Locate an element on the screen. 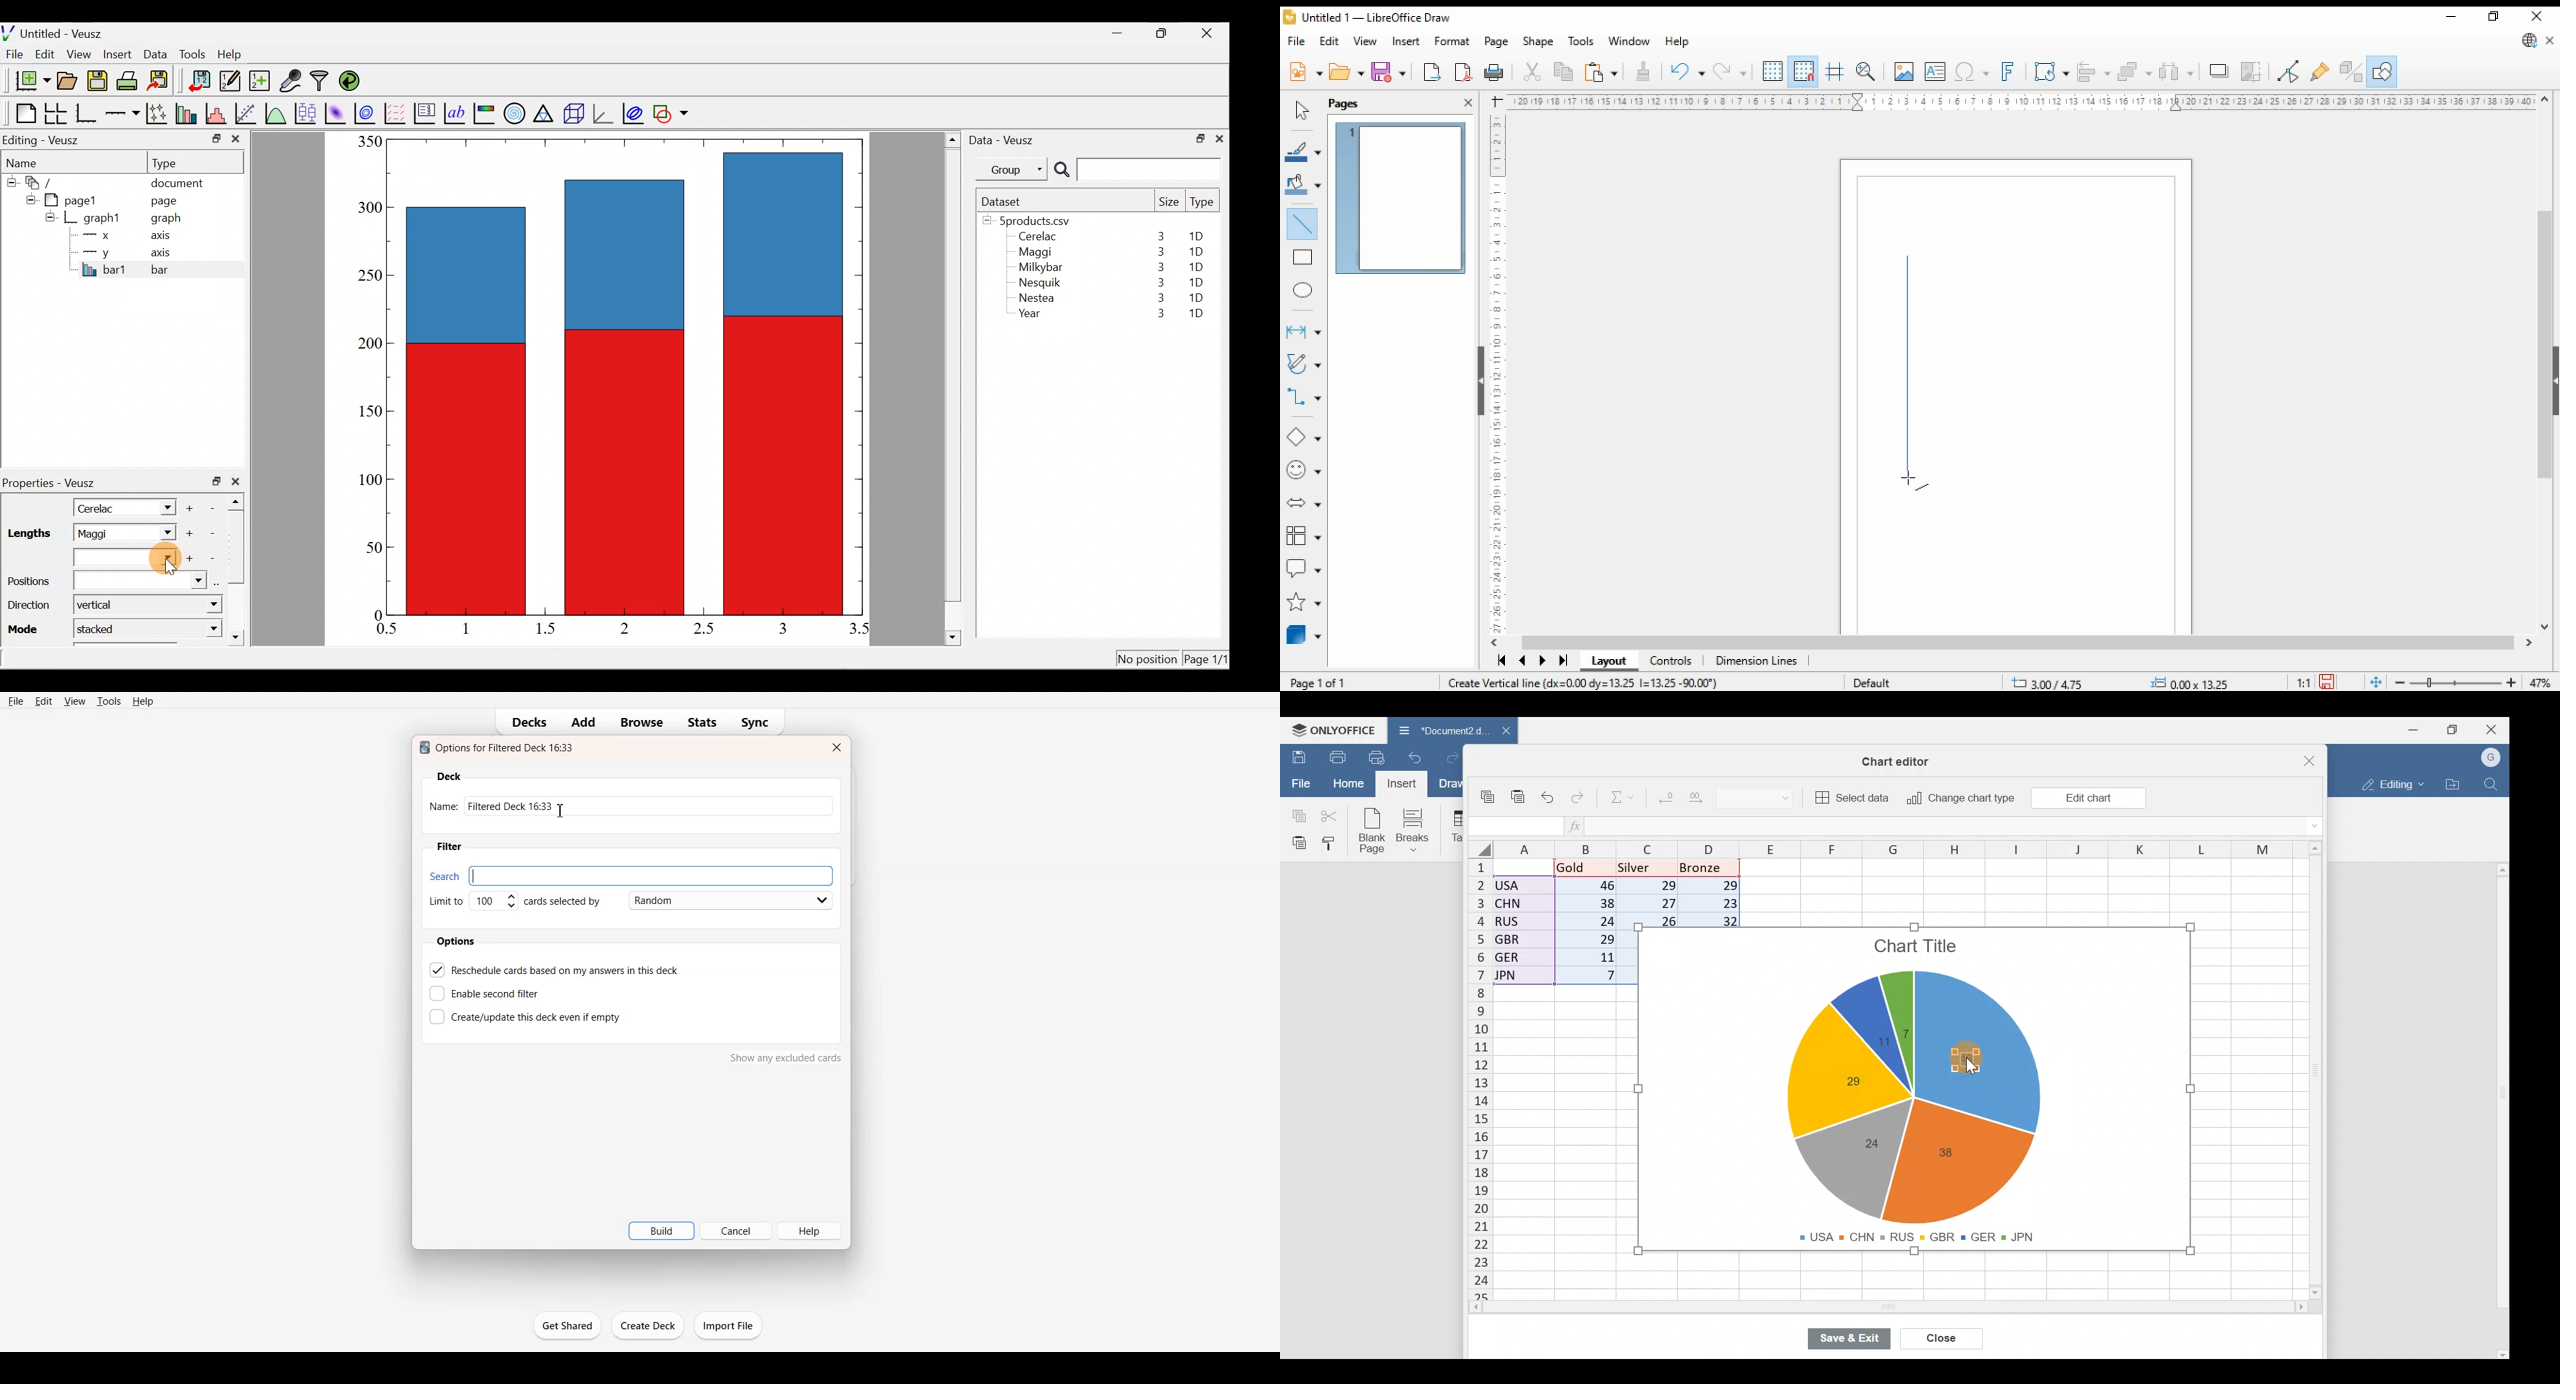 Image resolution: width=2576 pixels, height=1400 pixels. show grids is located at coordinates (1772, 72).